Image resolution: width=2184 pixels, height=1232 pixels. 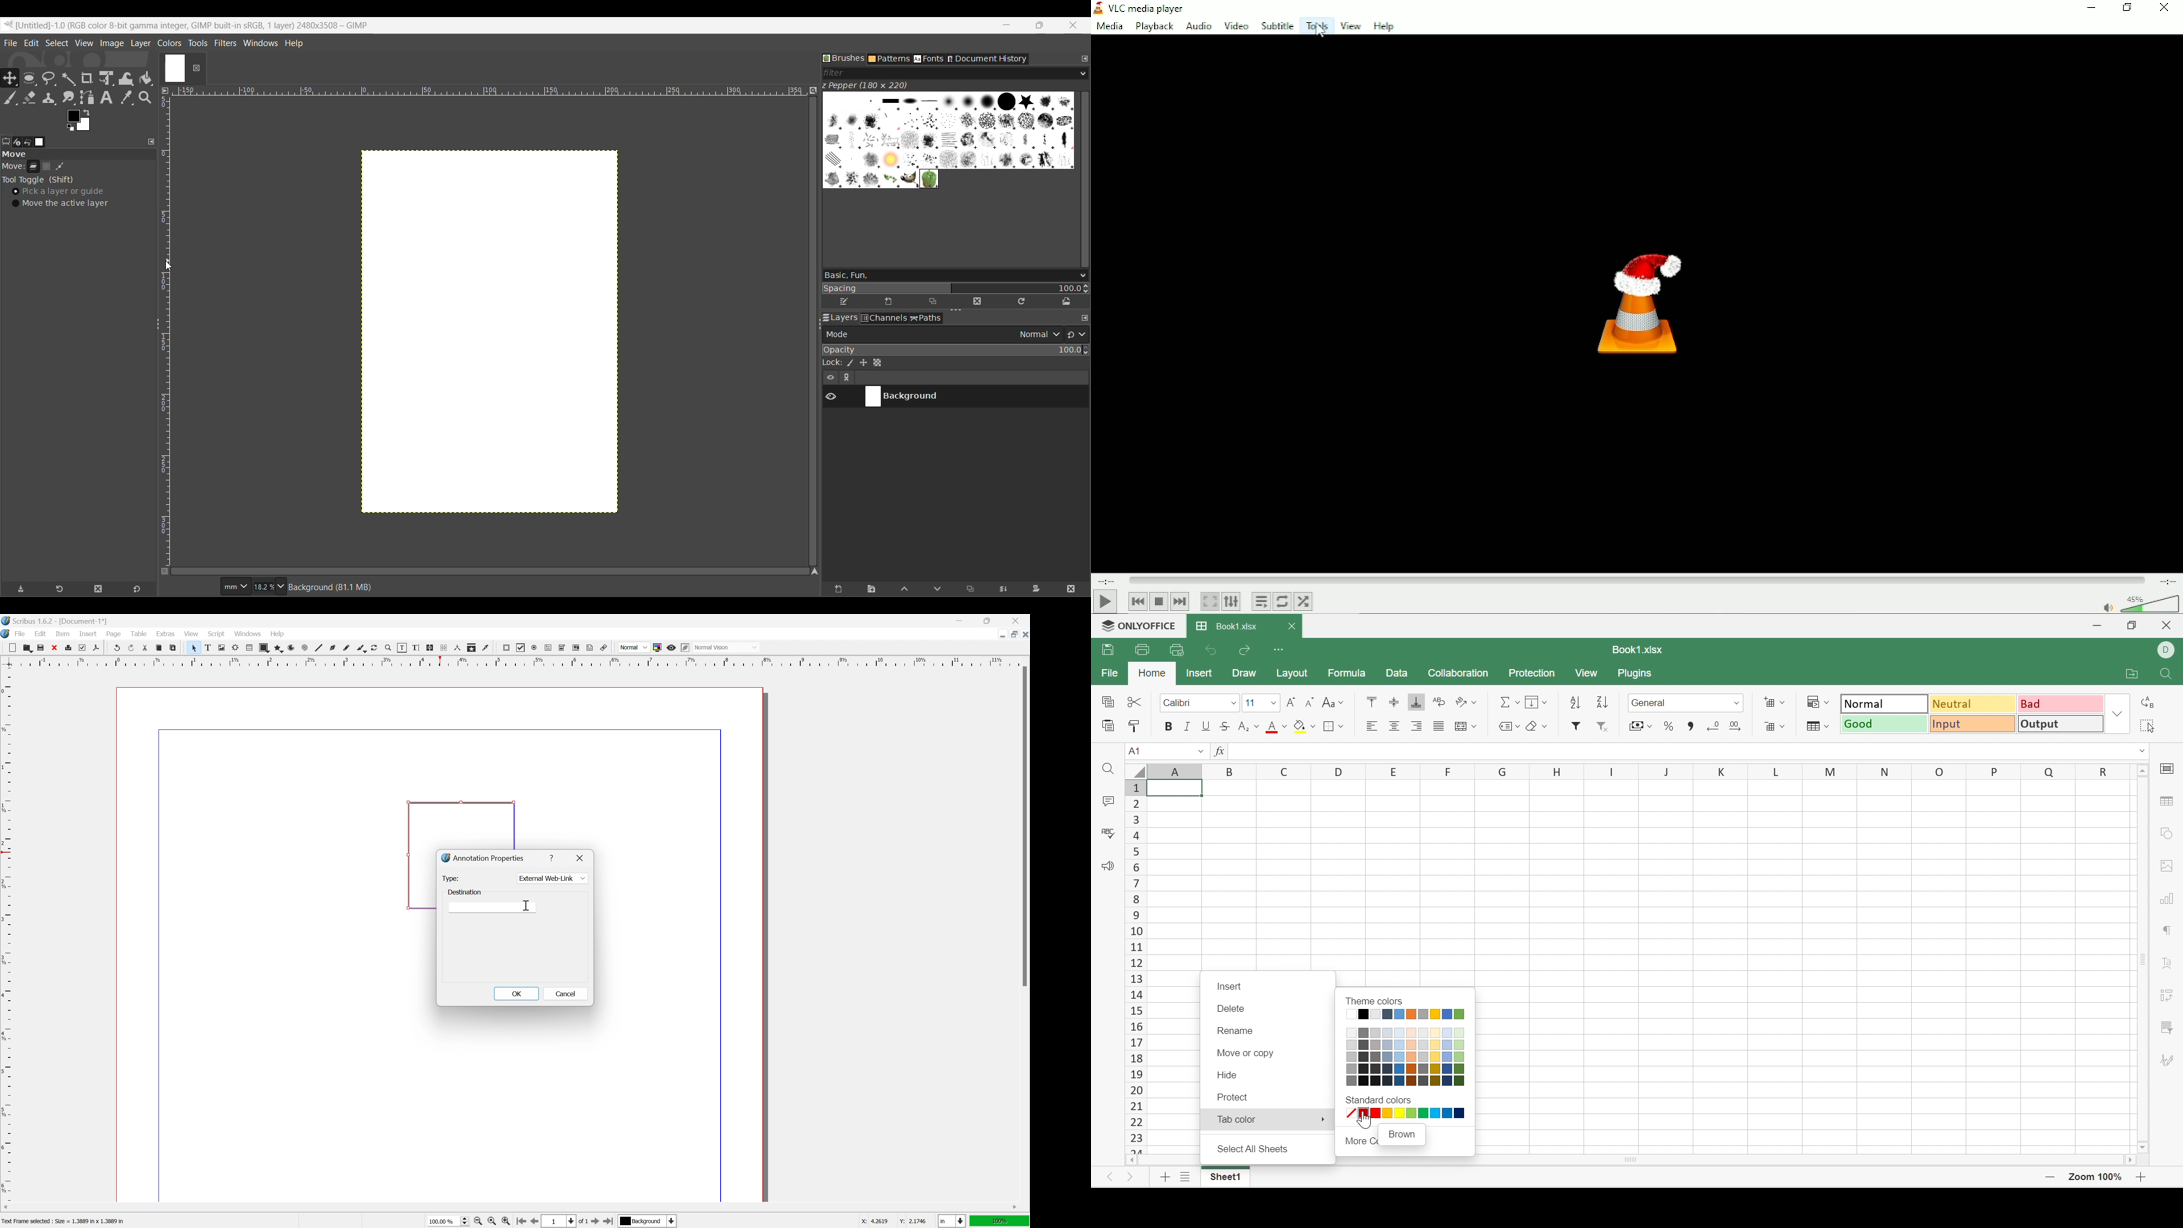 I want to click on Superscript / Subscript, so click(x=1249, y=727).